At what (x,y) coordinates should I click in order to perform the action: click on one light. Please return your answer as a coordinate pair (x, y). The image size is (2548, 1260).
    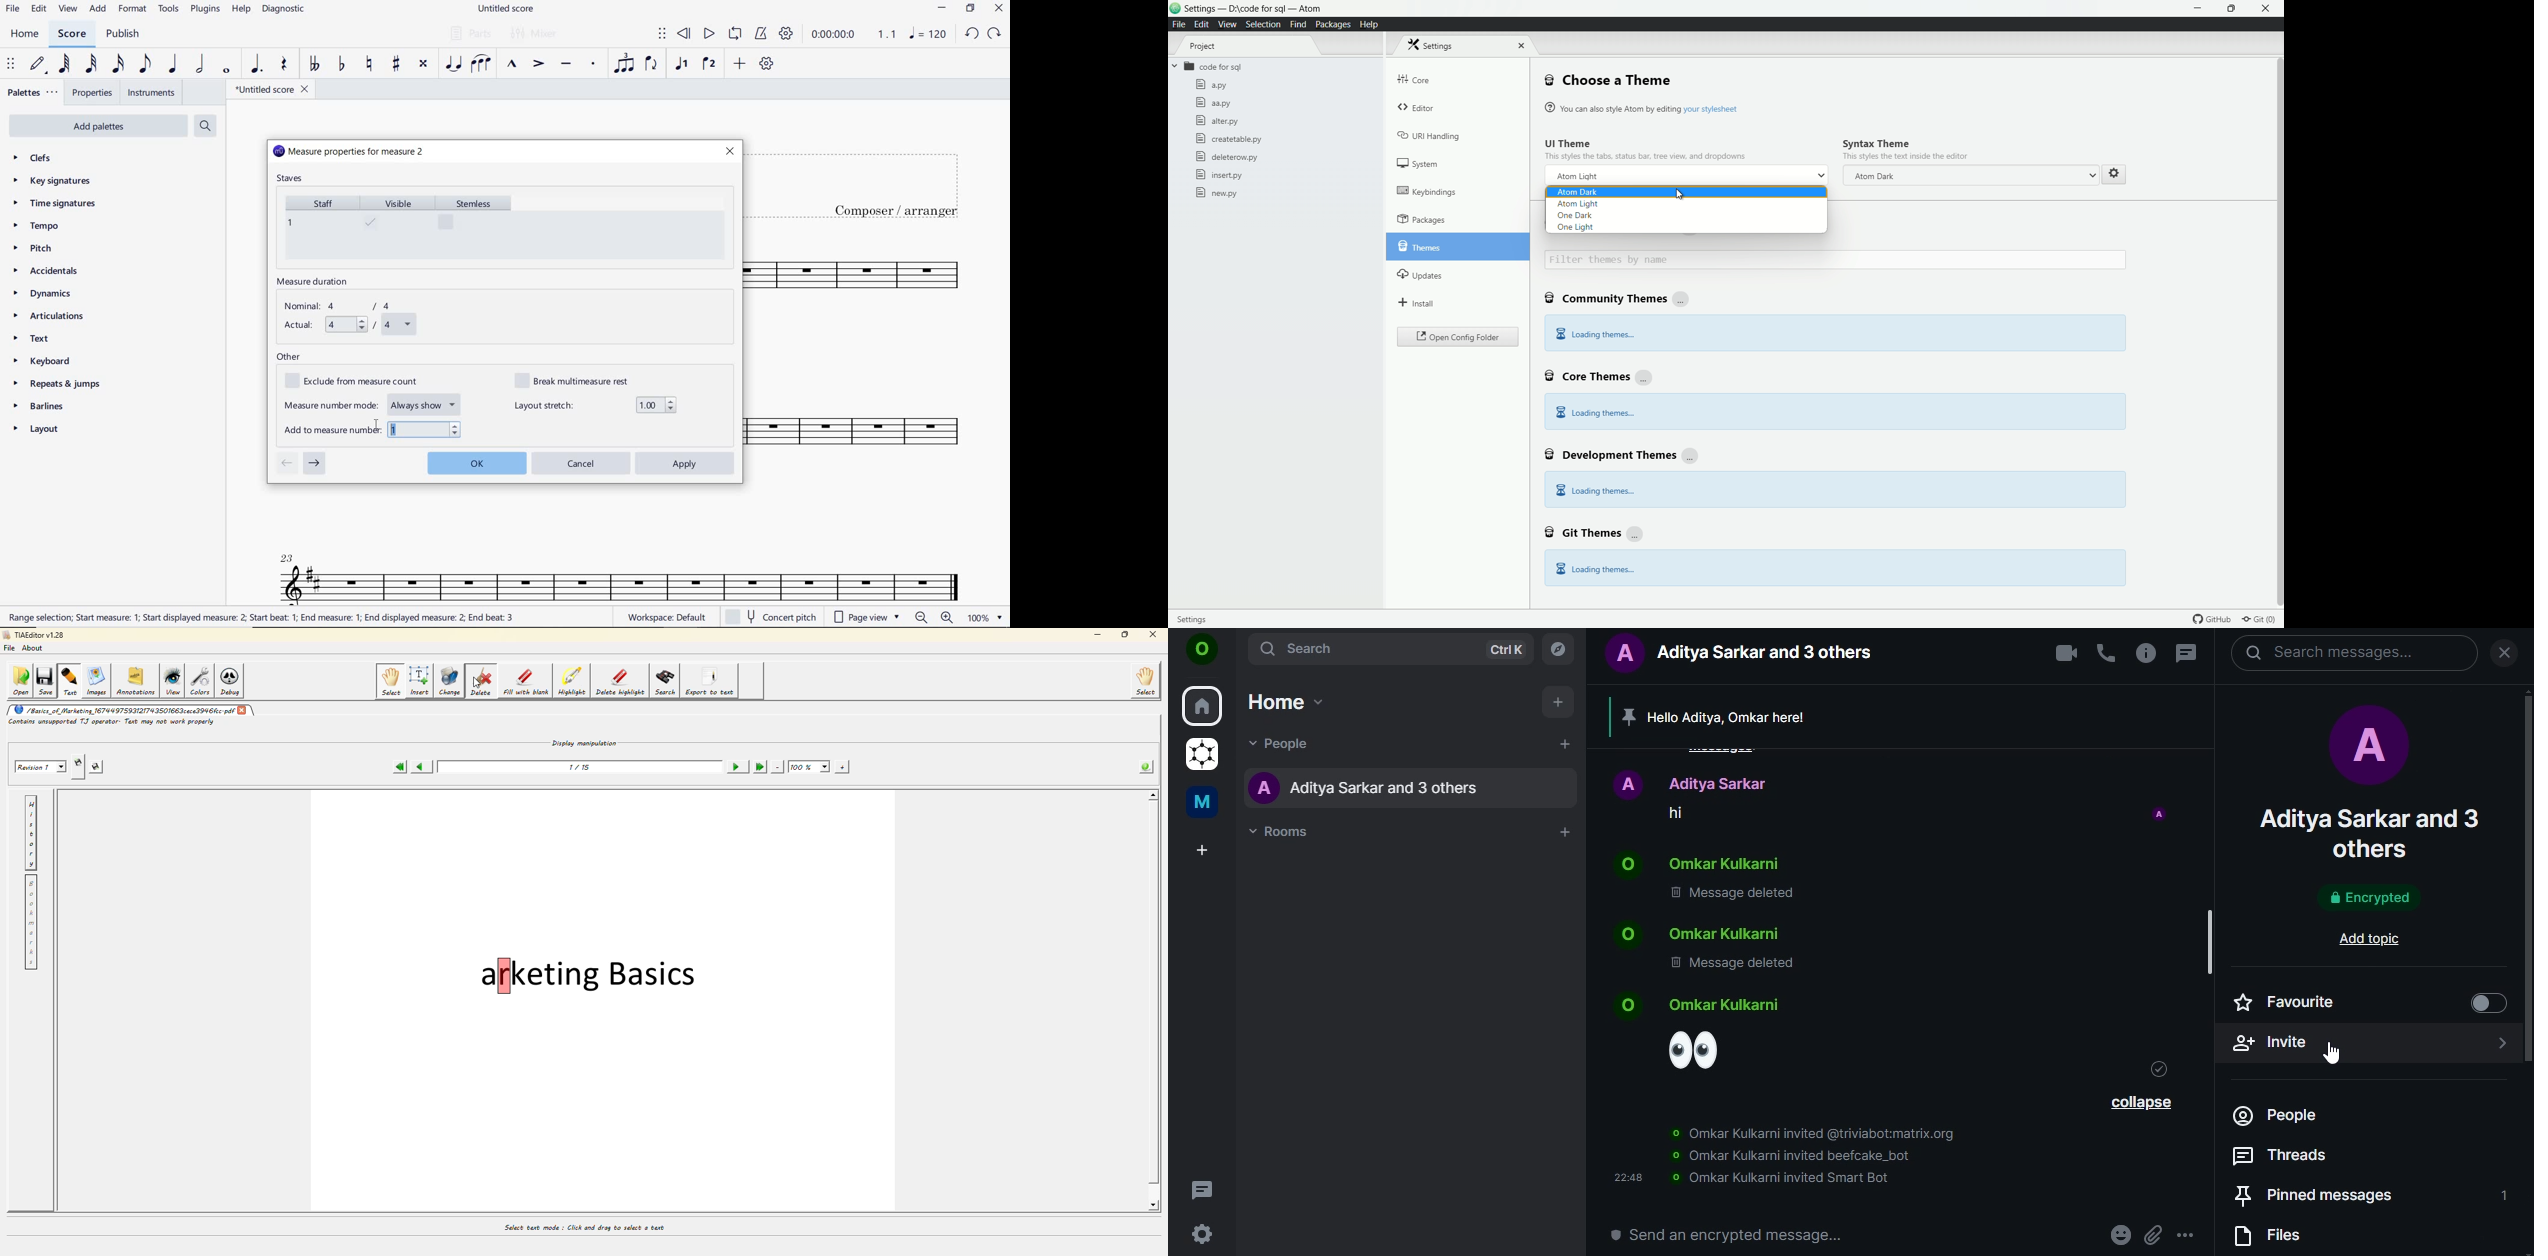
    Looking at the image, I should click on (1576, 228).